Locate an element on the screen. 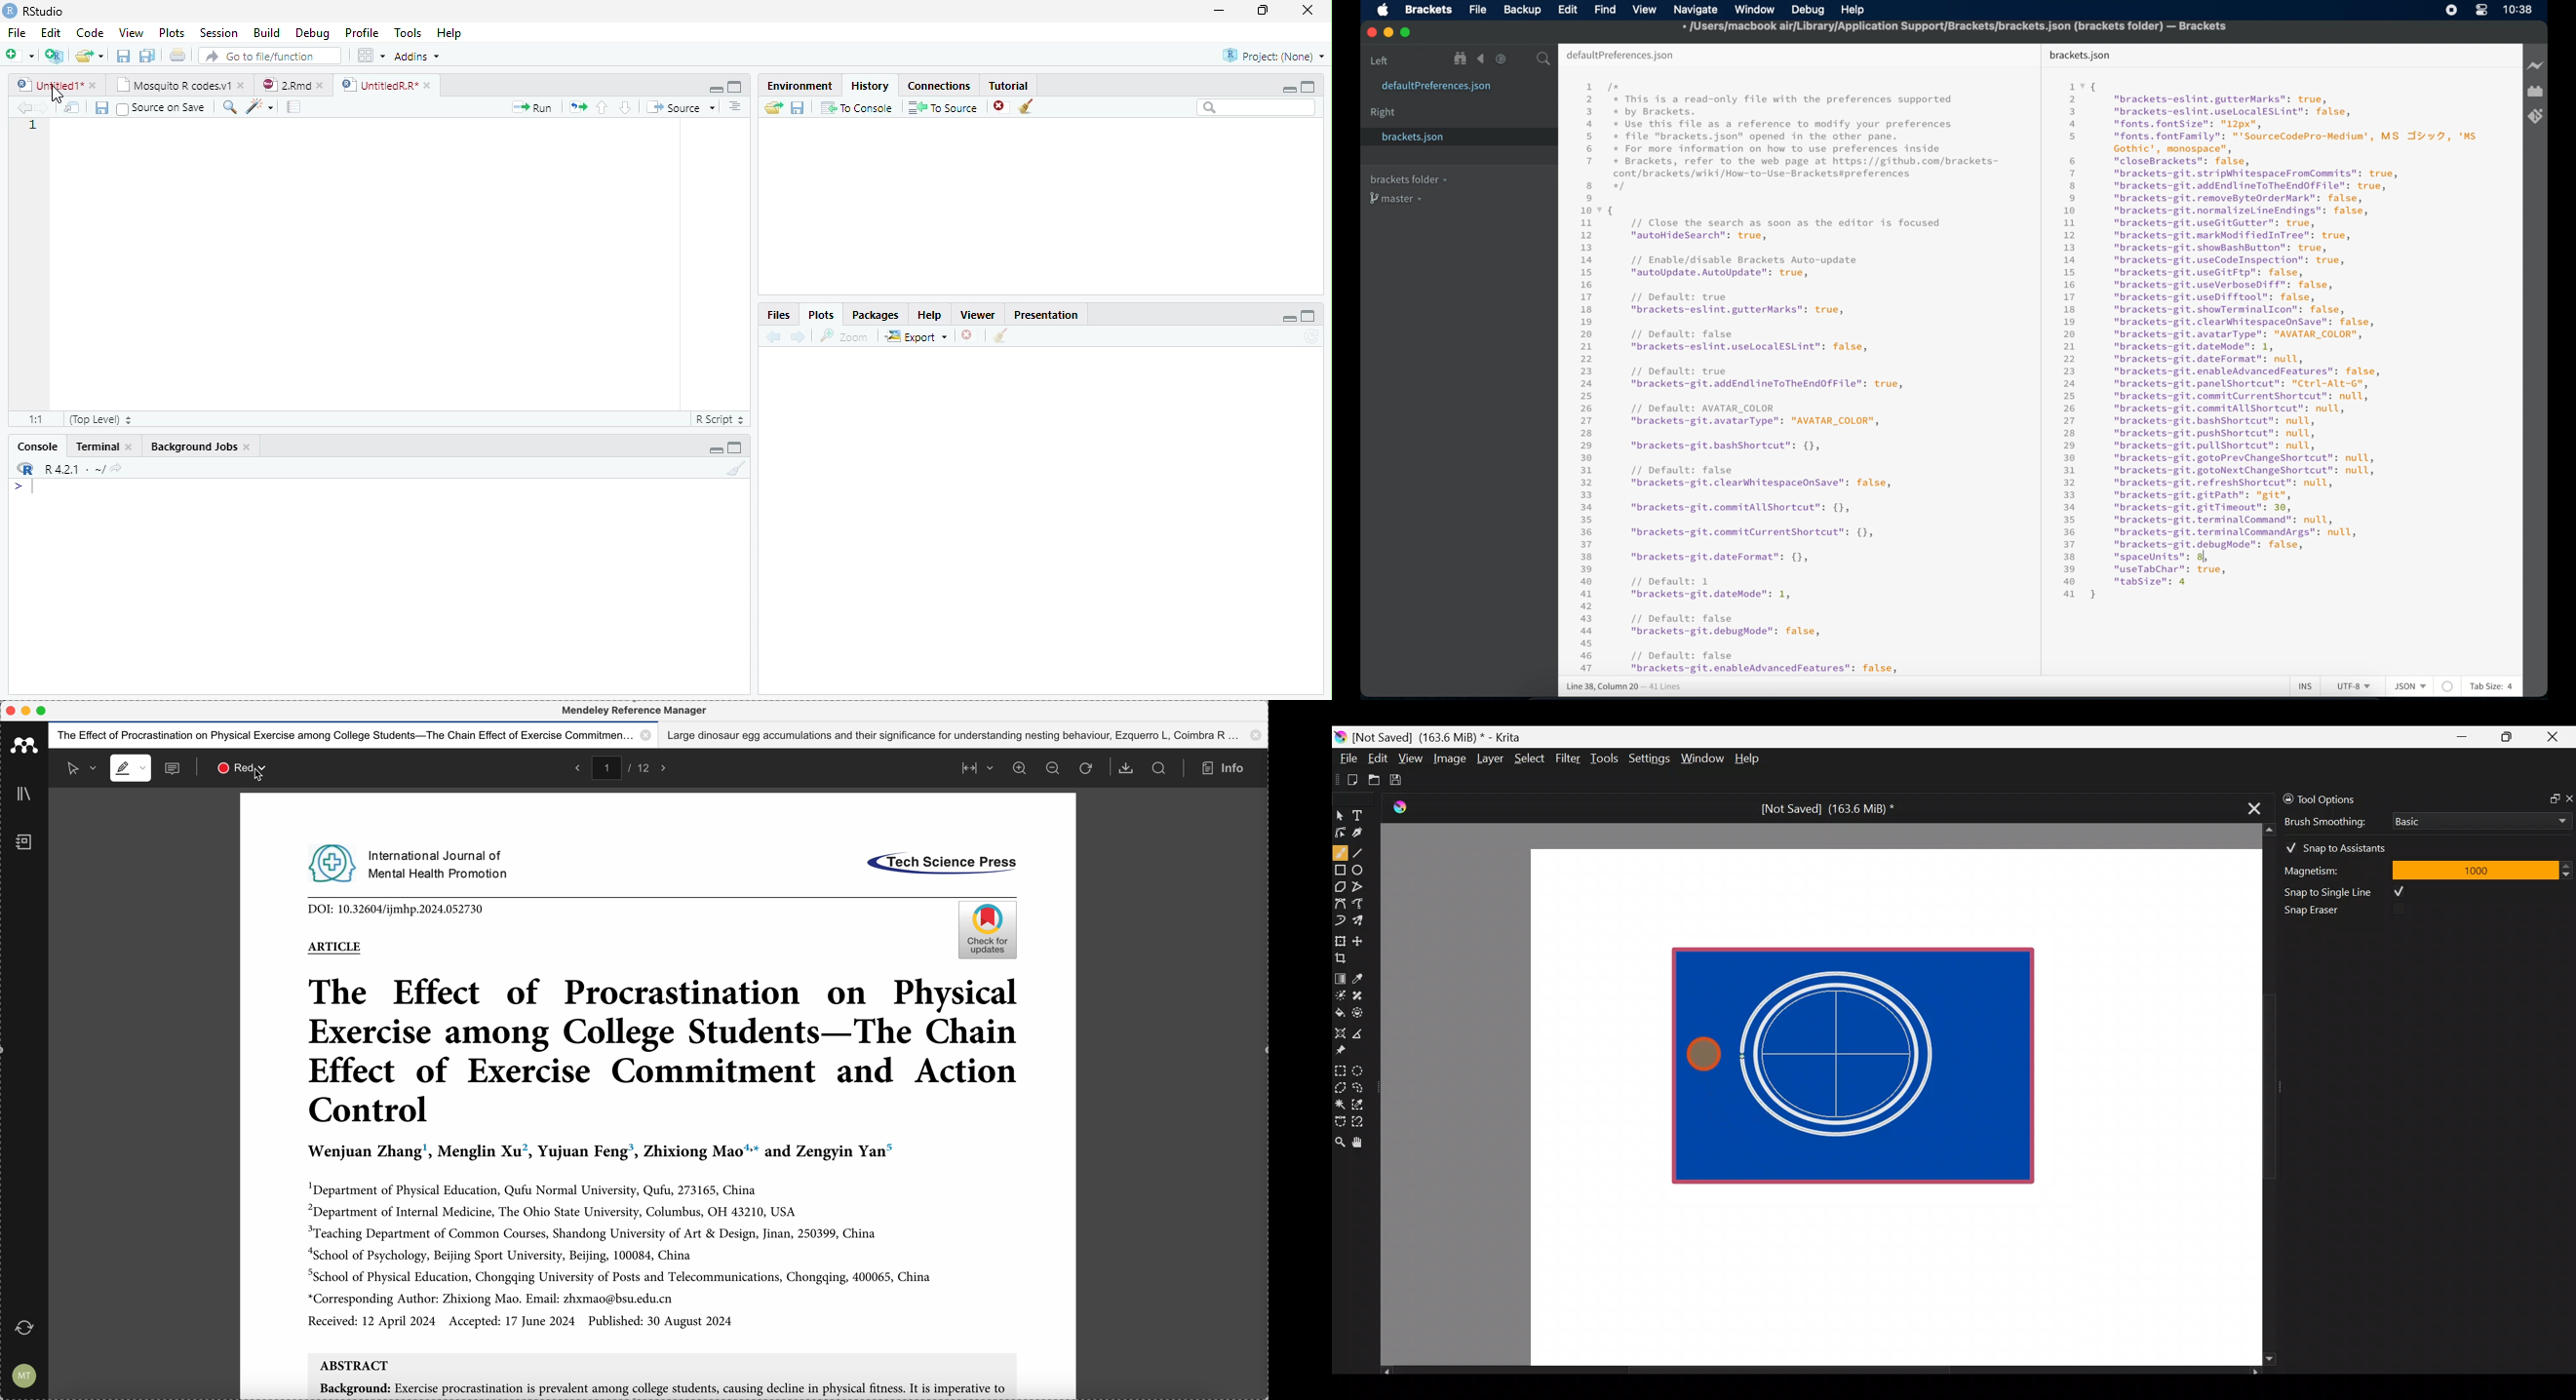  tab size: 4 is located at coordinates (2492, 686).